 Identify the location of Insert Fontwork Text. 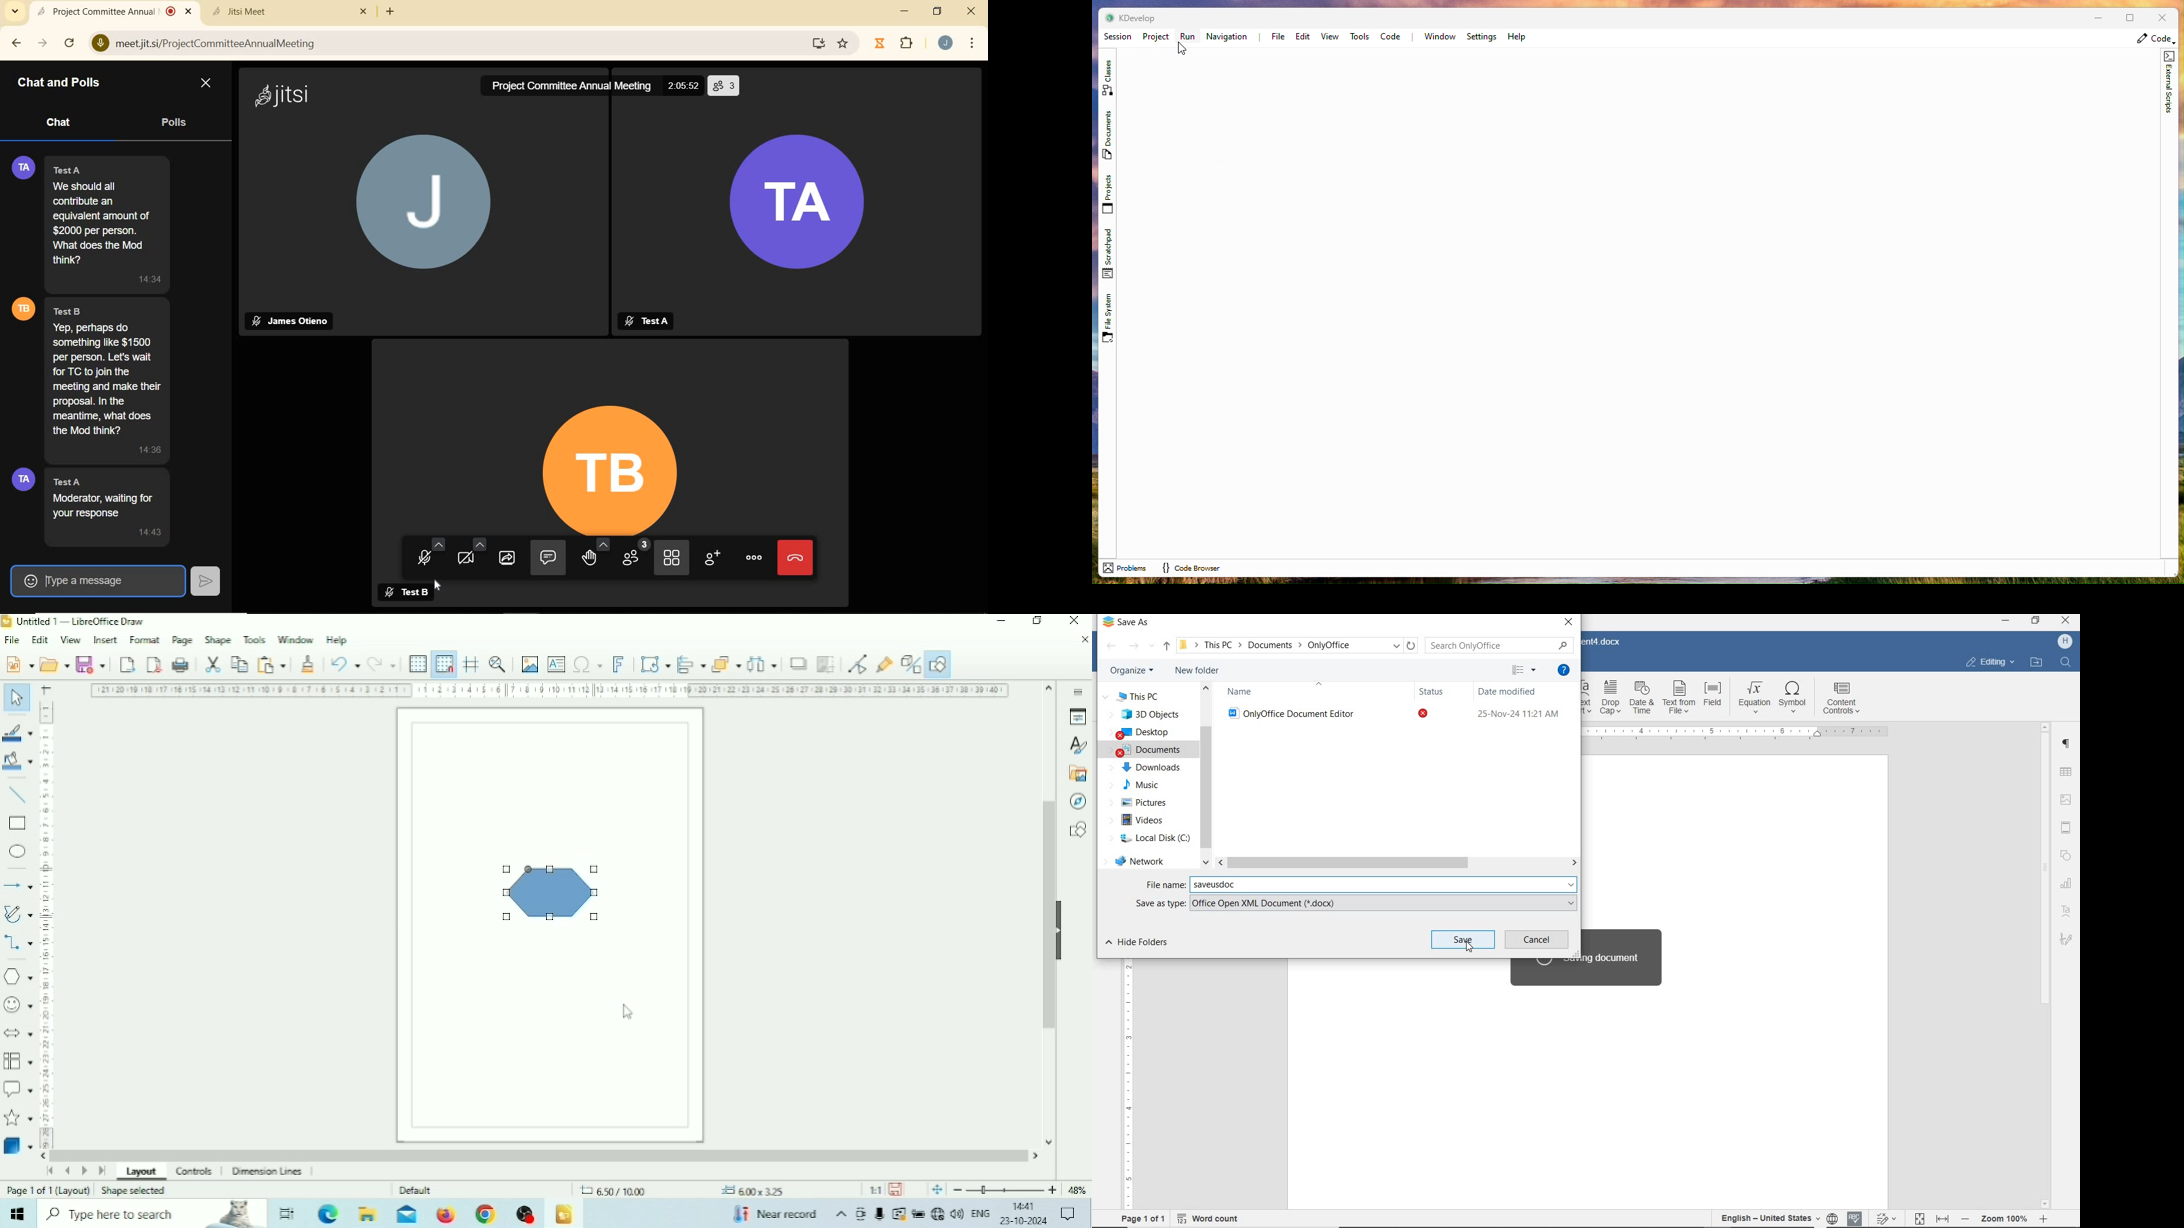
(618, 663).